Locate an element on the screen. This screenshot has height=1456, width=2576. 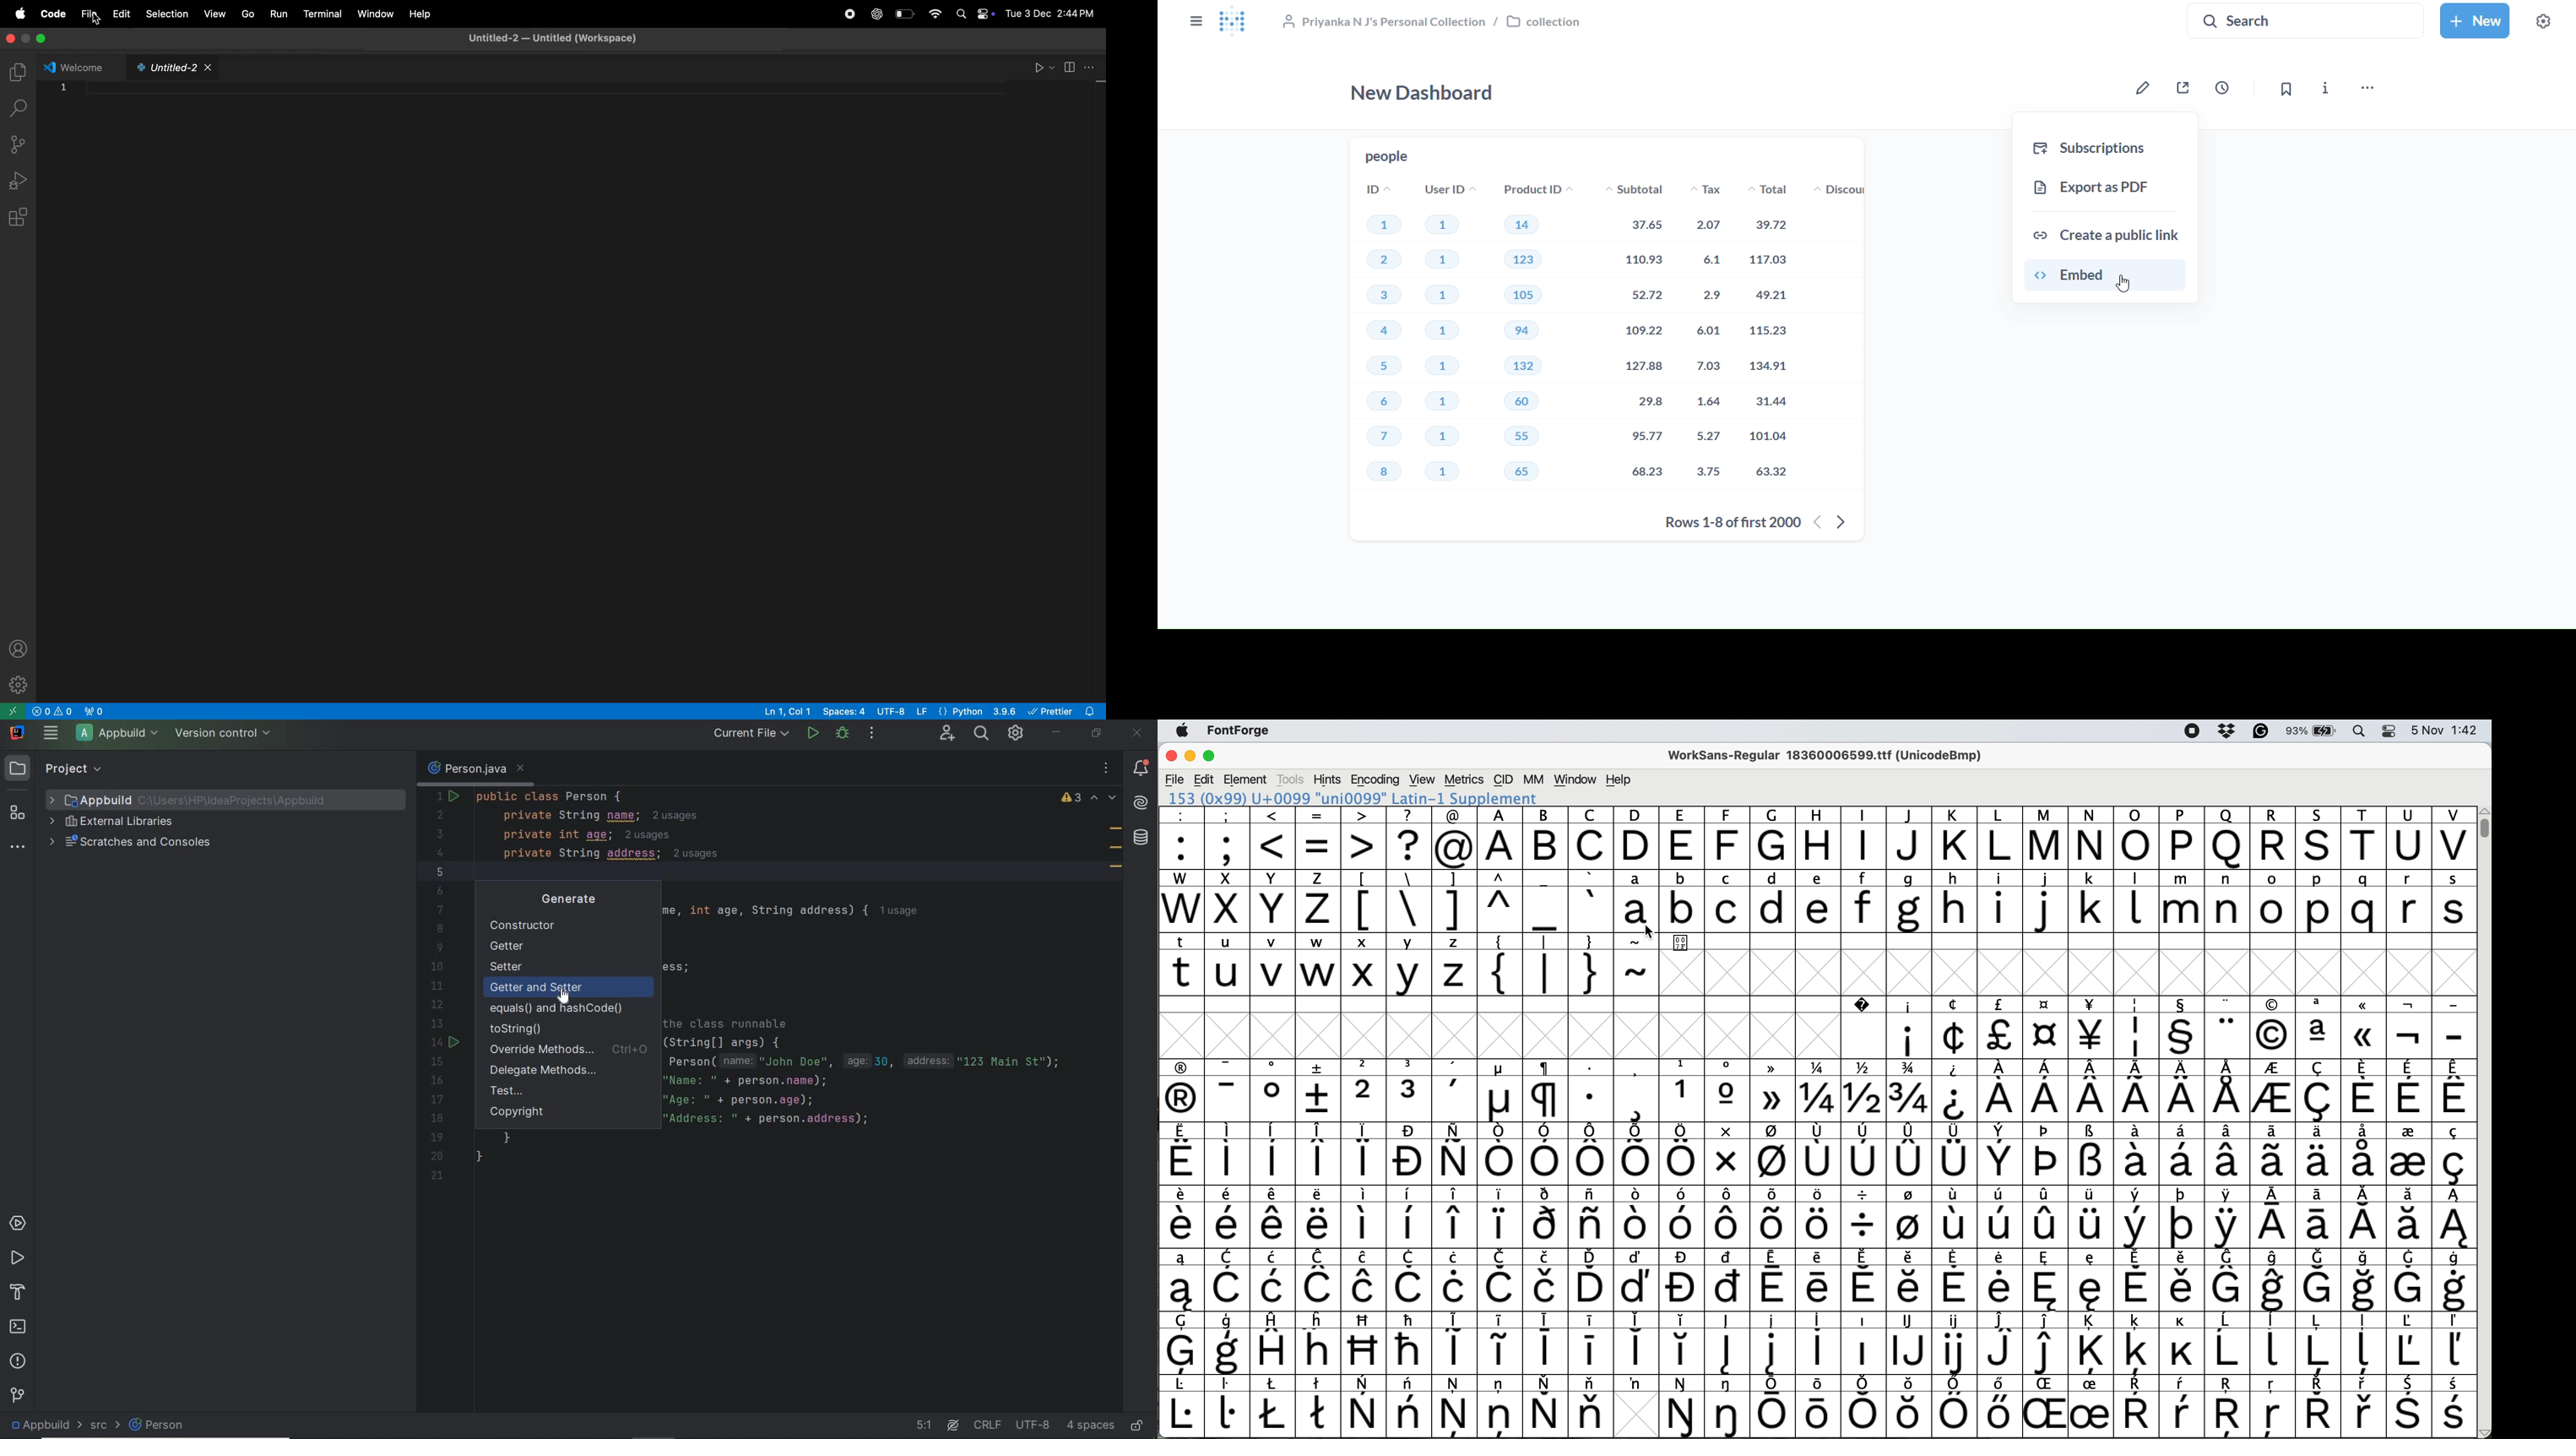
maximize is located at coordinates (43, 38).